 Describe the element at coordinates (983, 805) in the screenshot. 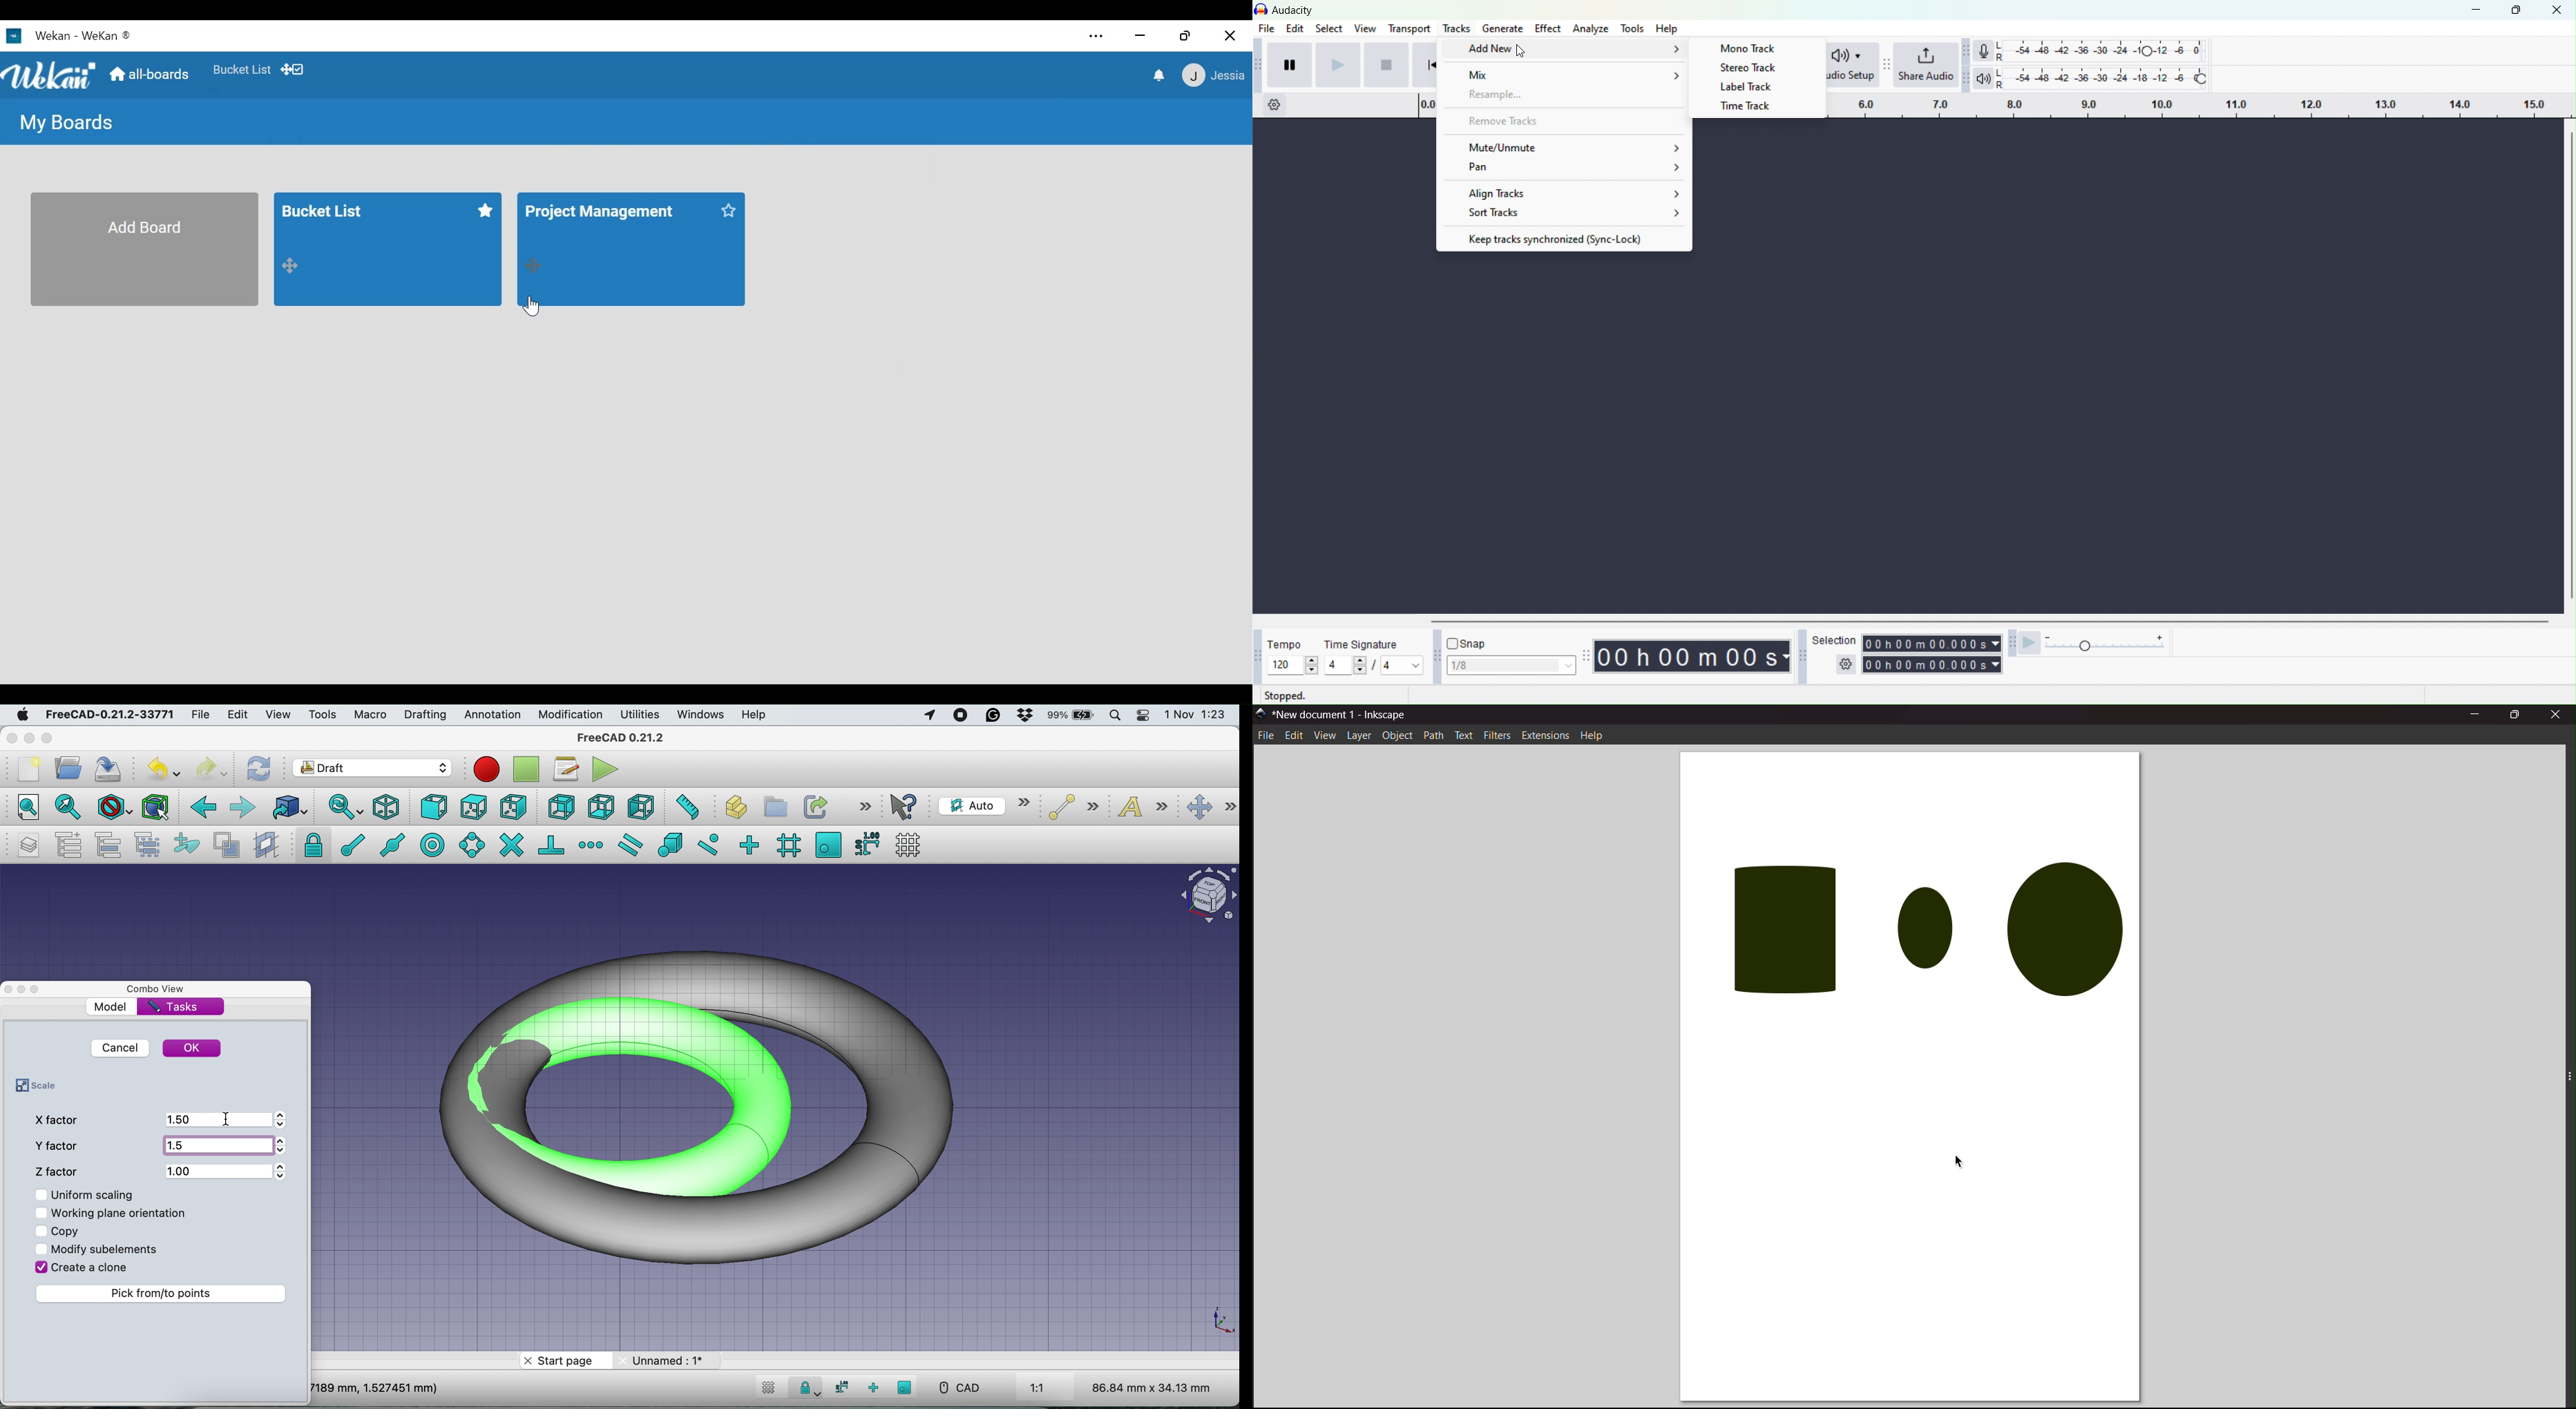

I see `current working plane` at that location.